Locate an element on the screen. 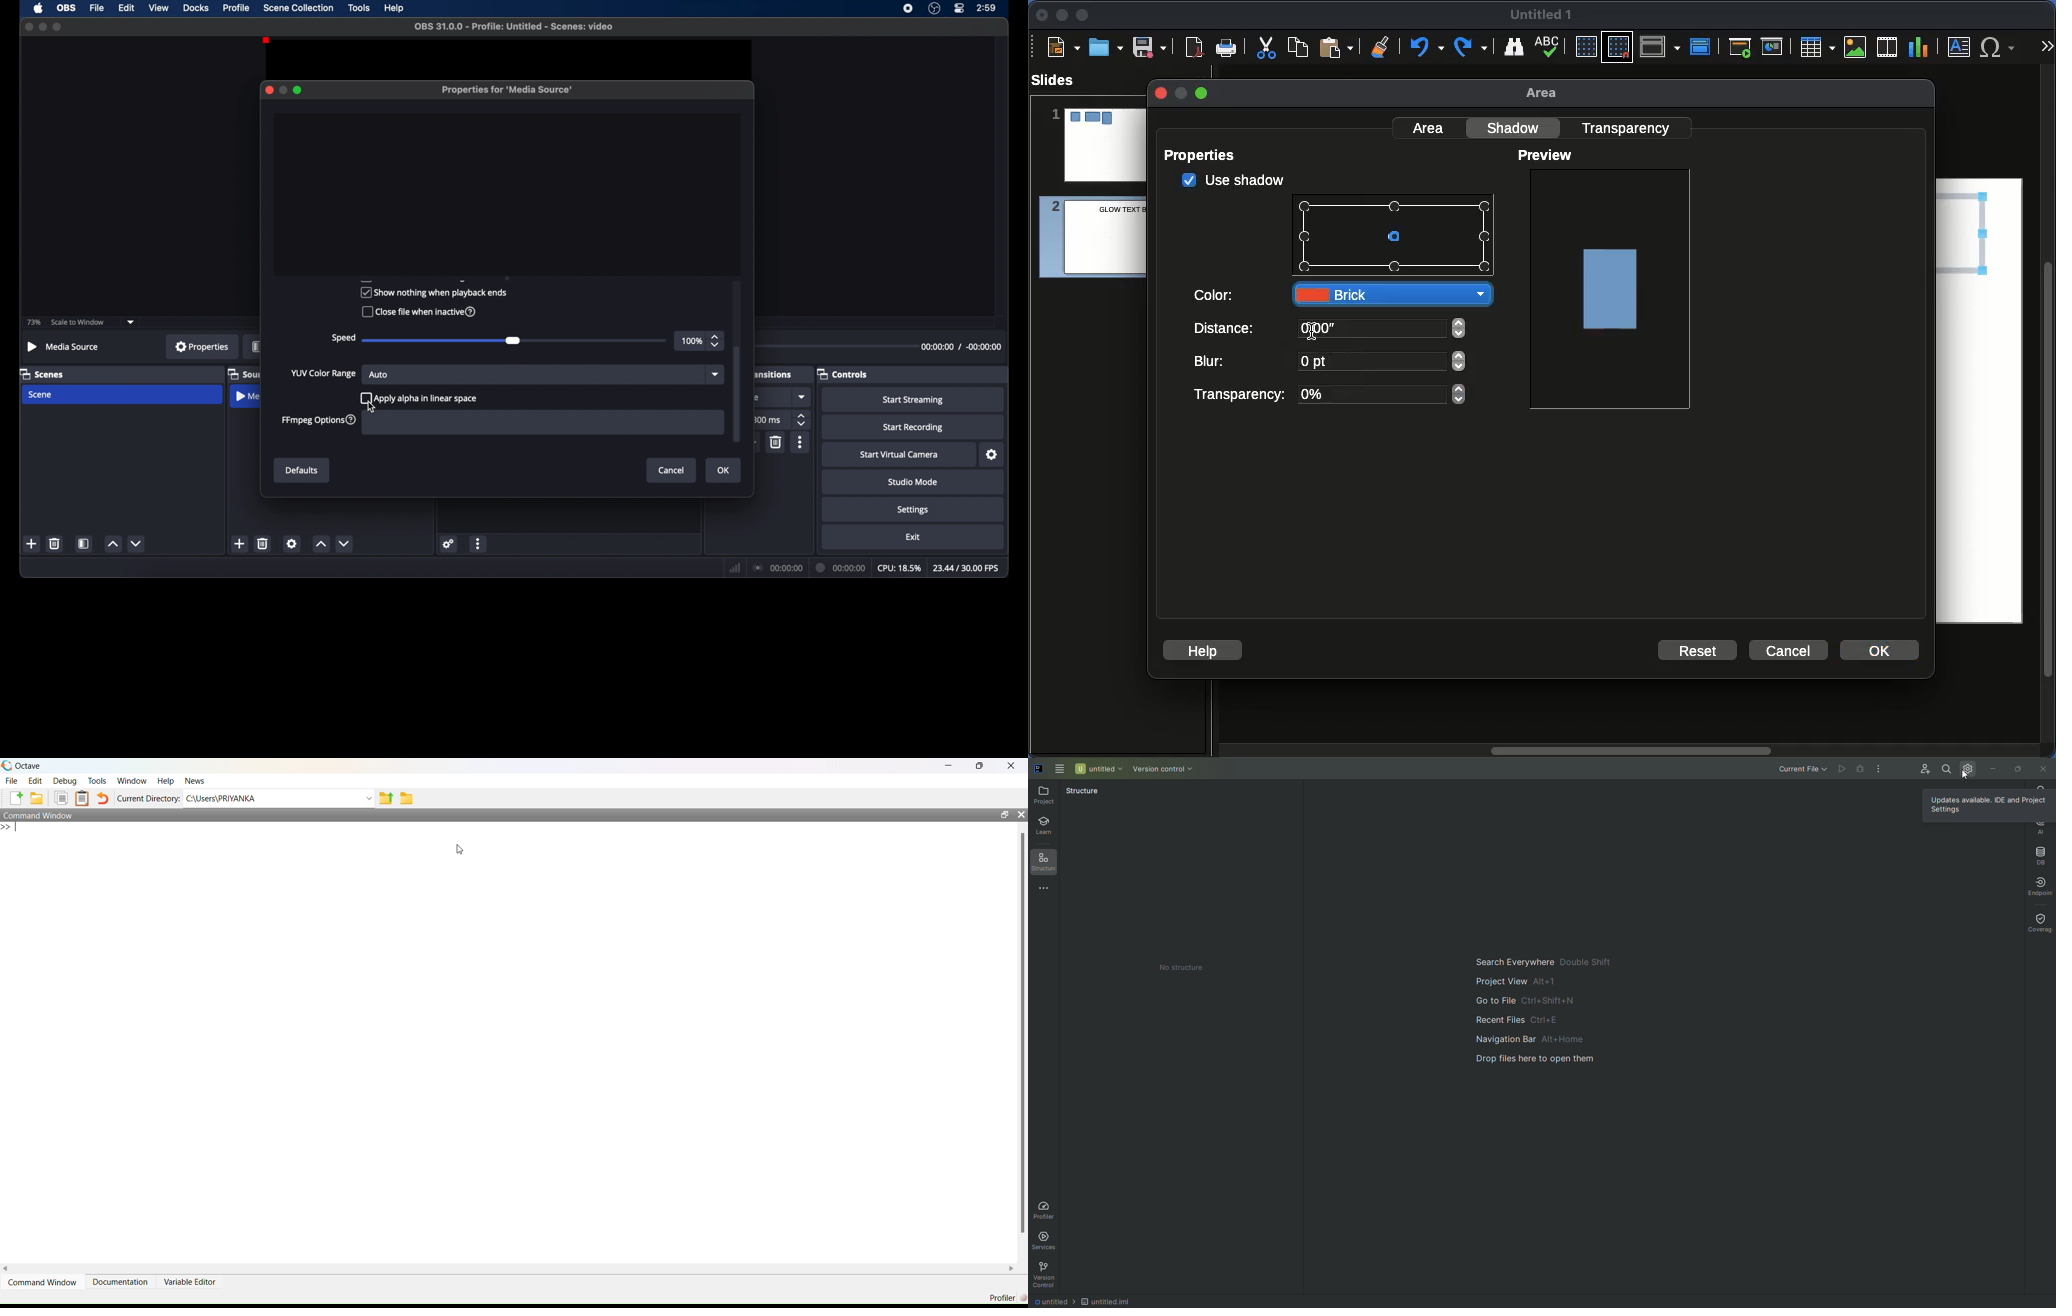  docks is located at coordinates (196, 9).